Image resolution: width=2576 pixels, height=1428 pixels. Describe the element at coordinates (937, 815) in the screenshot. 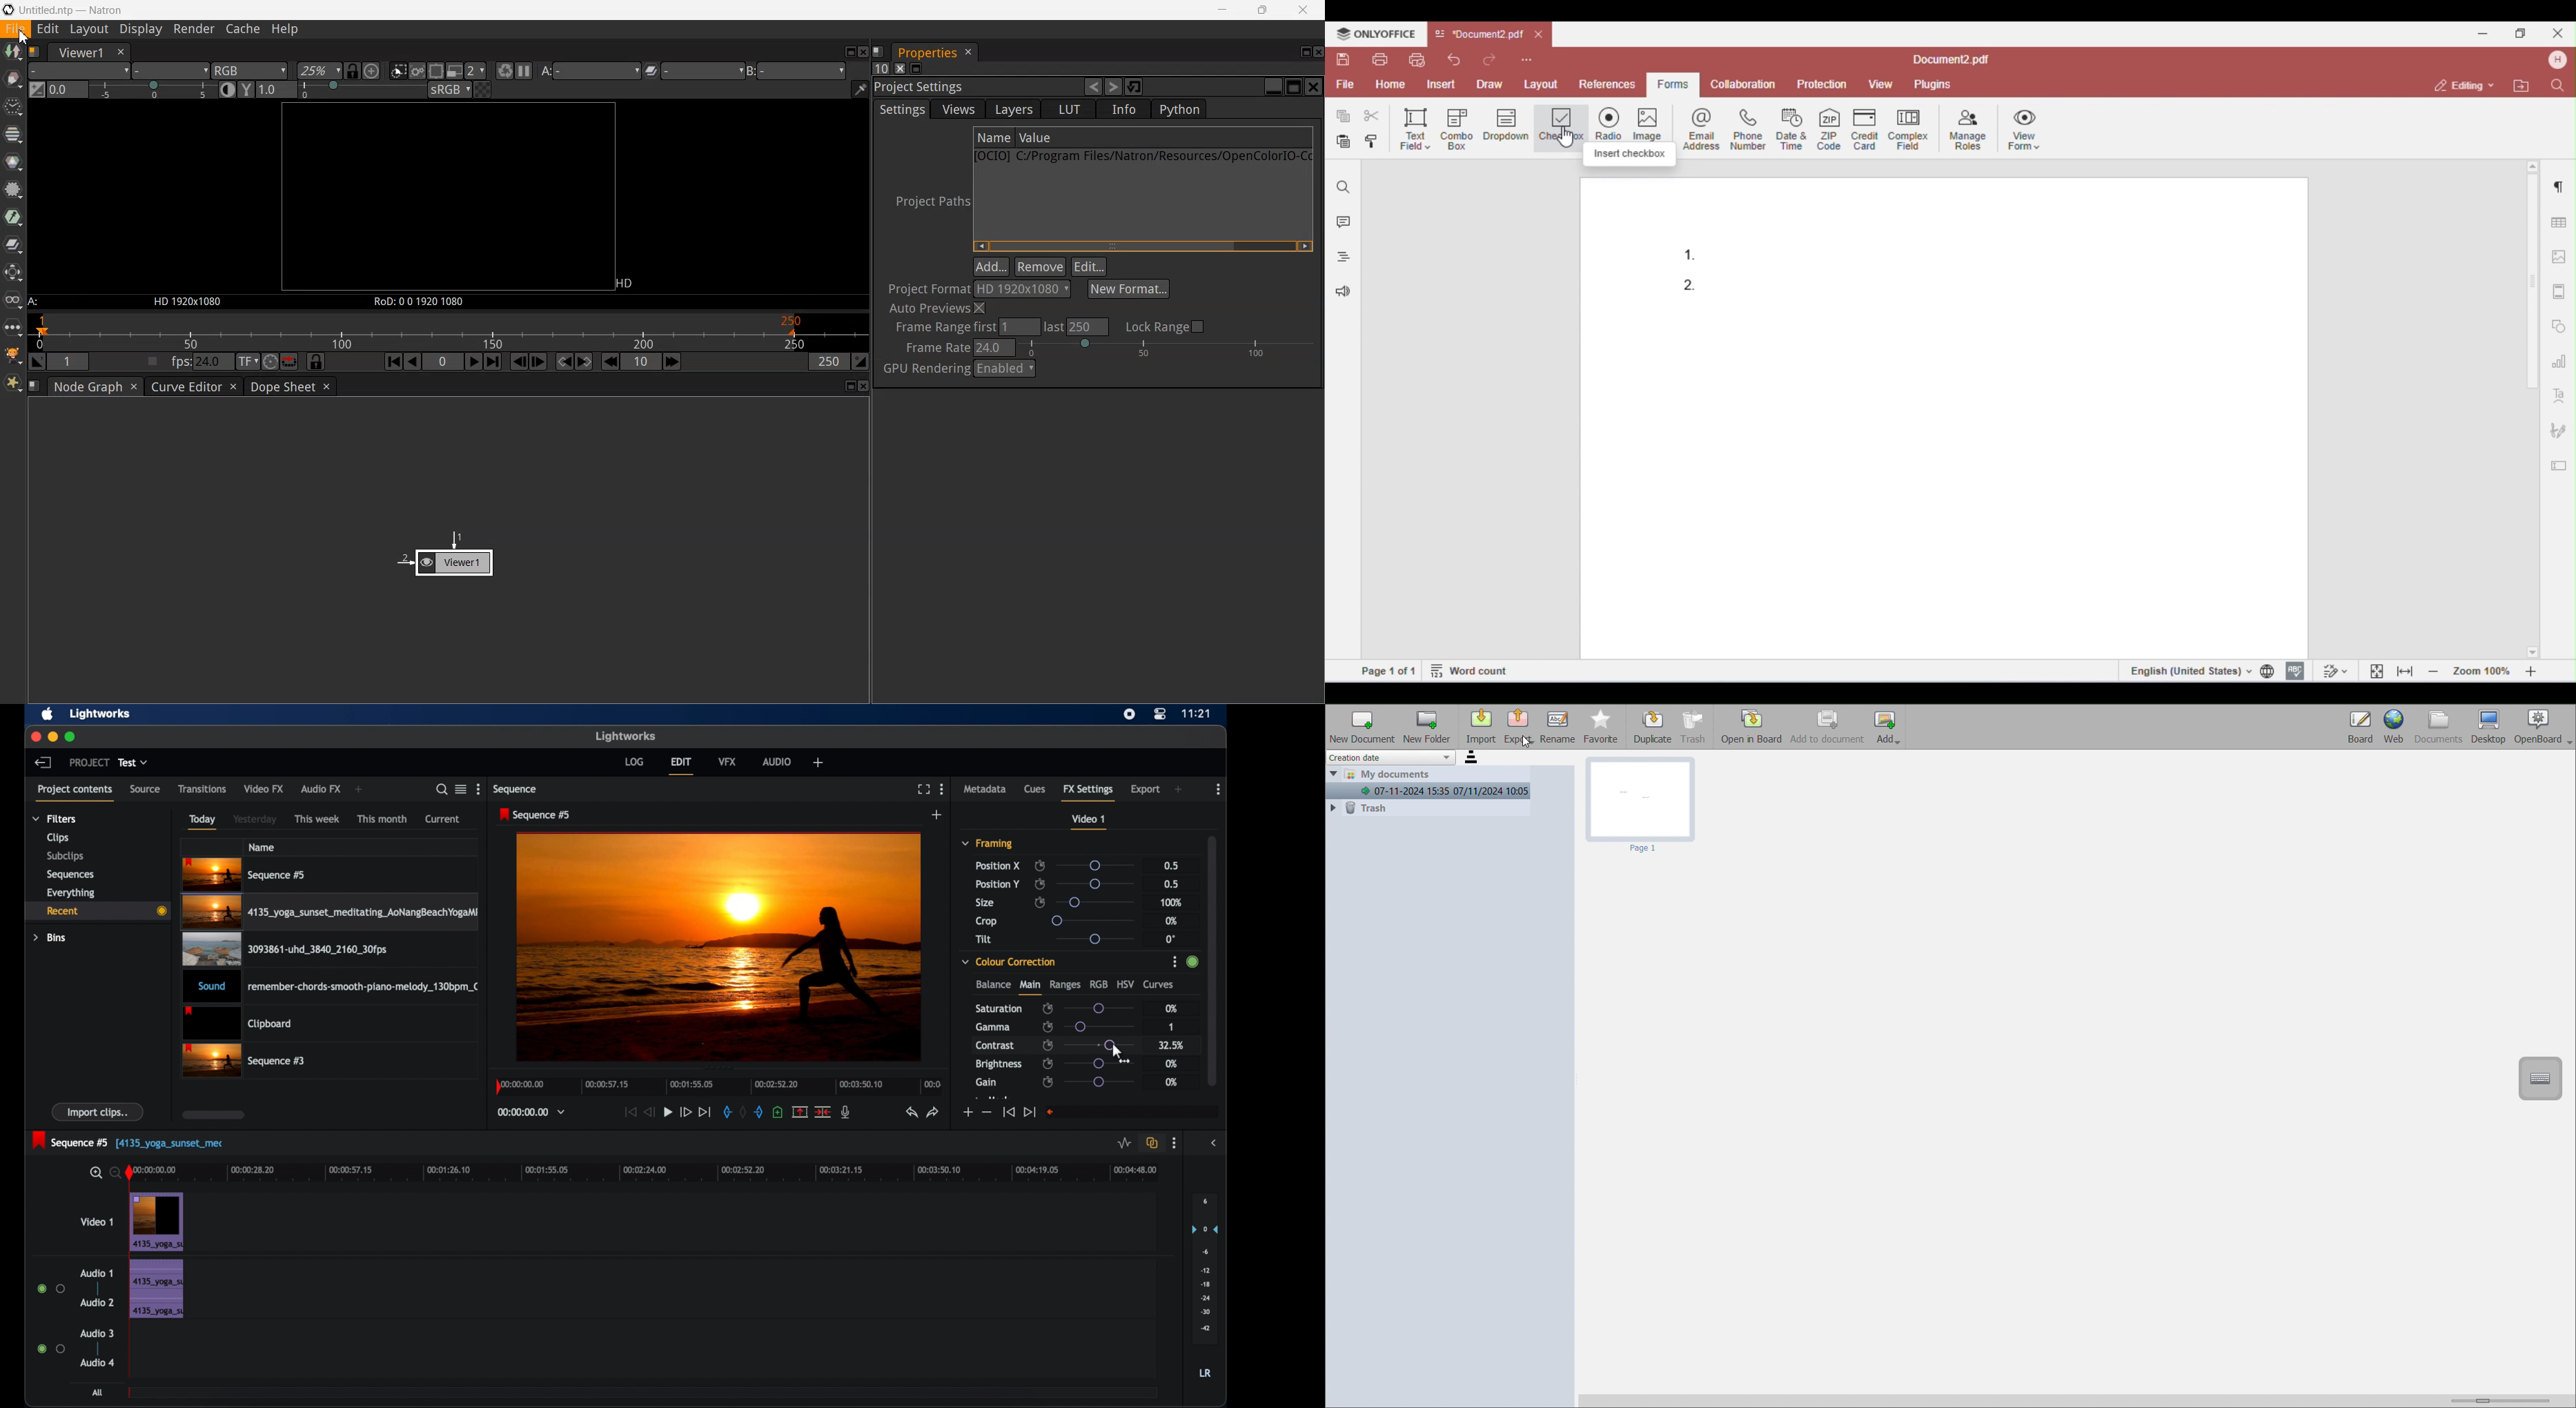

I see `add` at that location.